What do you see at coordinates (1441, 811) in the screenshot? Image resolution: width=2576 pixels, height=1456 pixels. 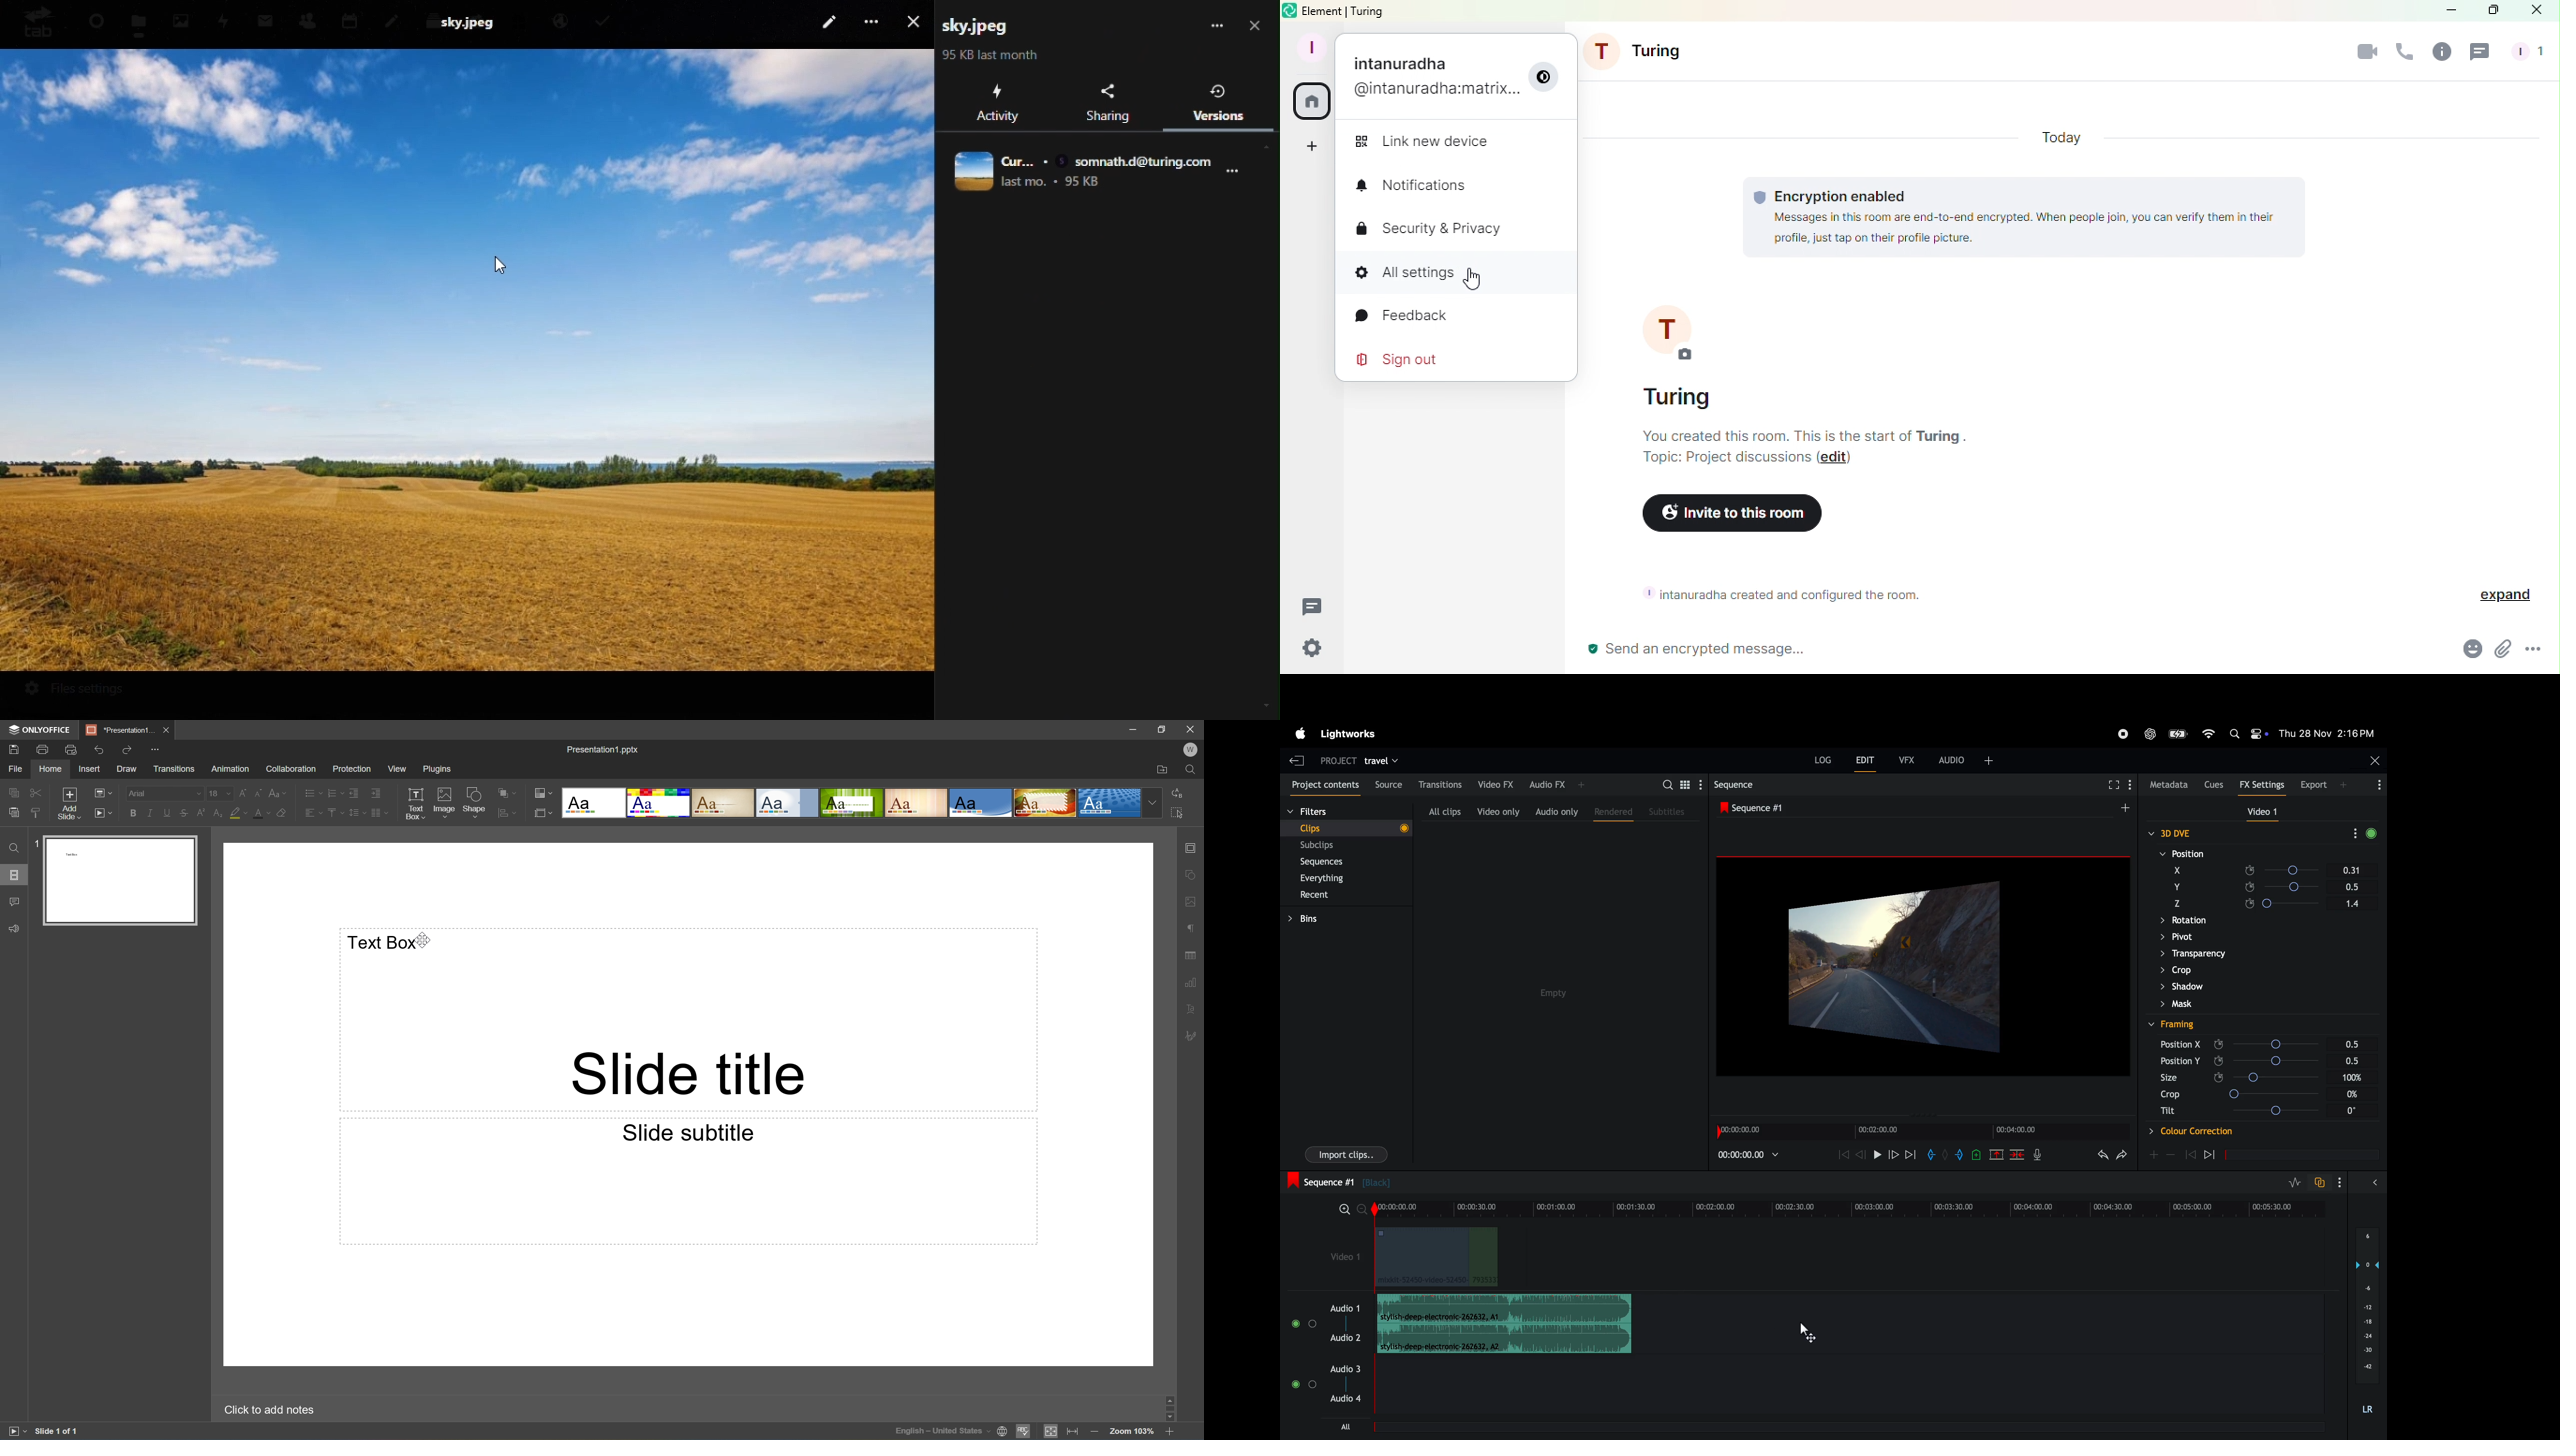 I see `all clips` at bounding box center [1441, 811].